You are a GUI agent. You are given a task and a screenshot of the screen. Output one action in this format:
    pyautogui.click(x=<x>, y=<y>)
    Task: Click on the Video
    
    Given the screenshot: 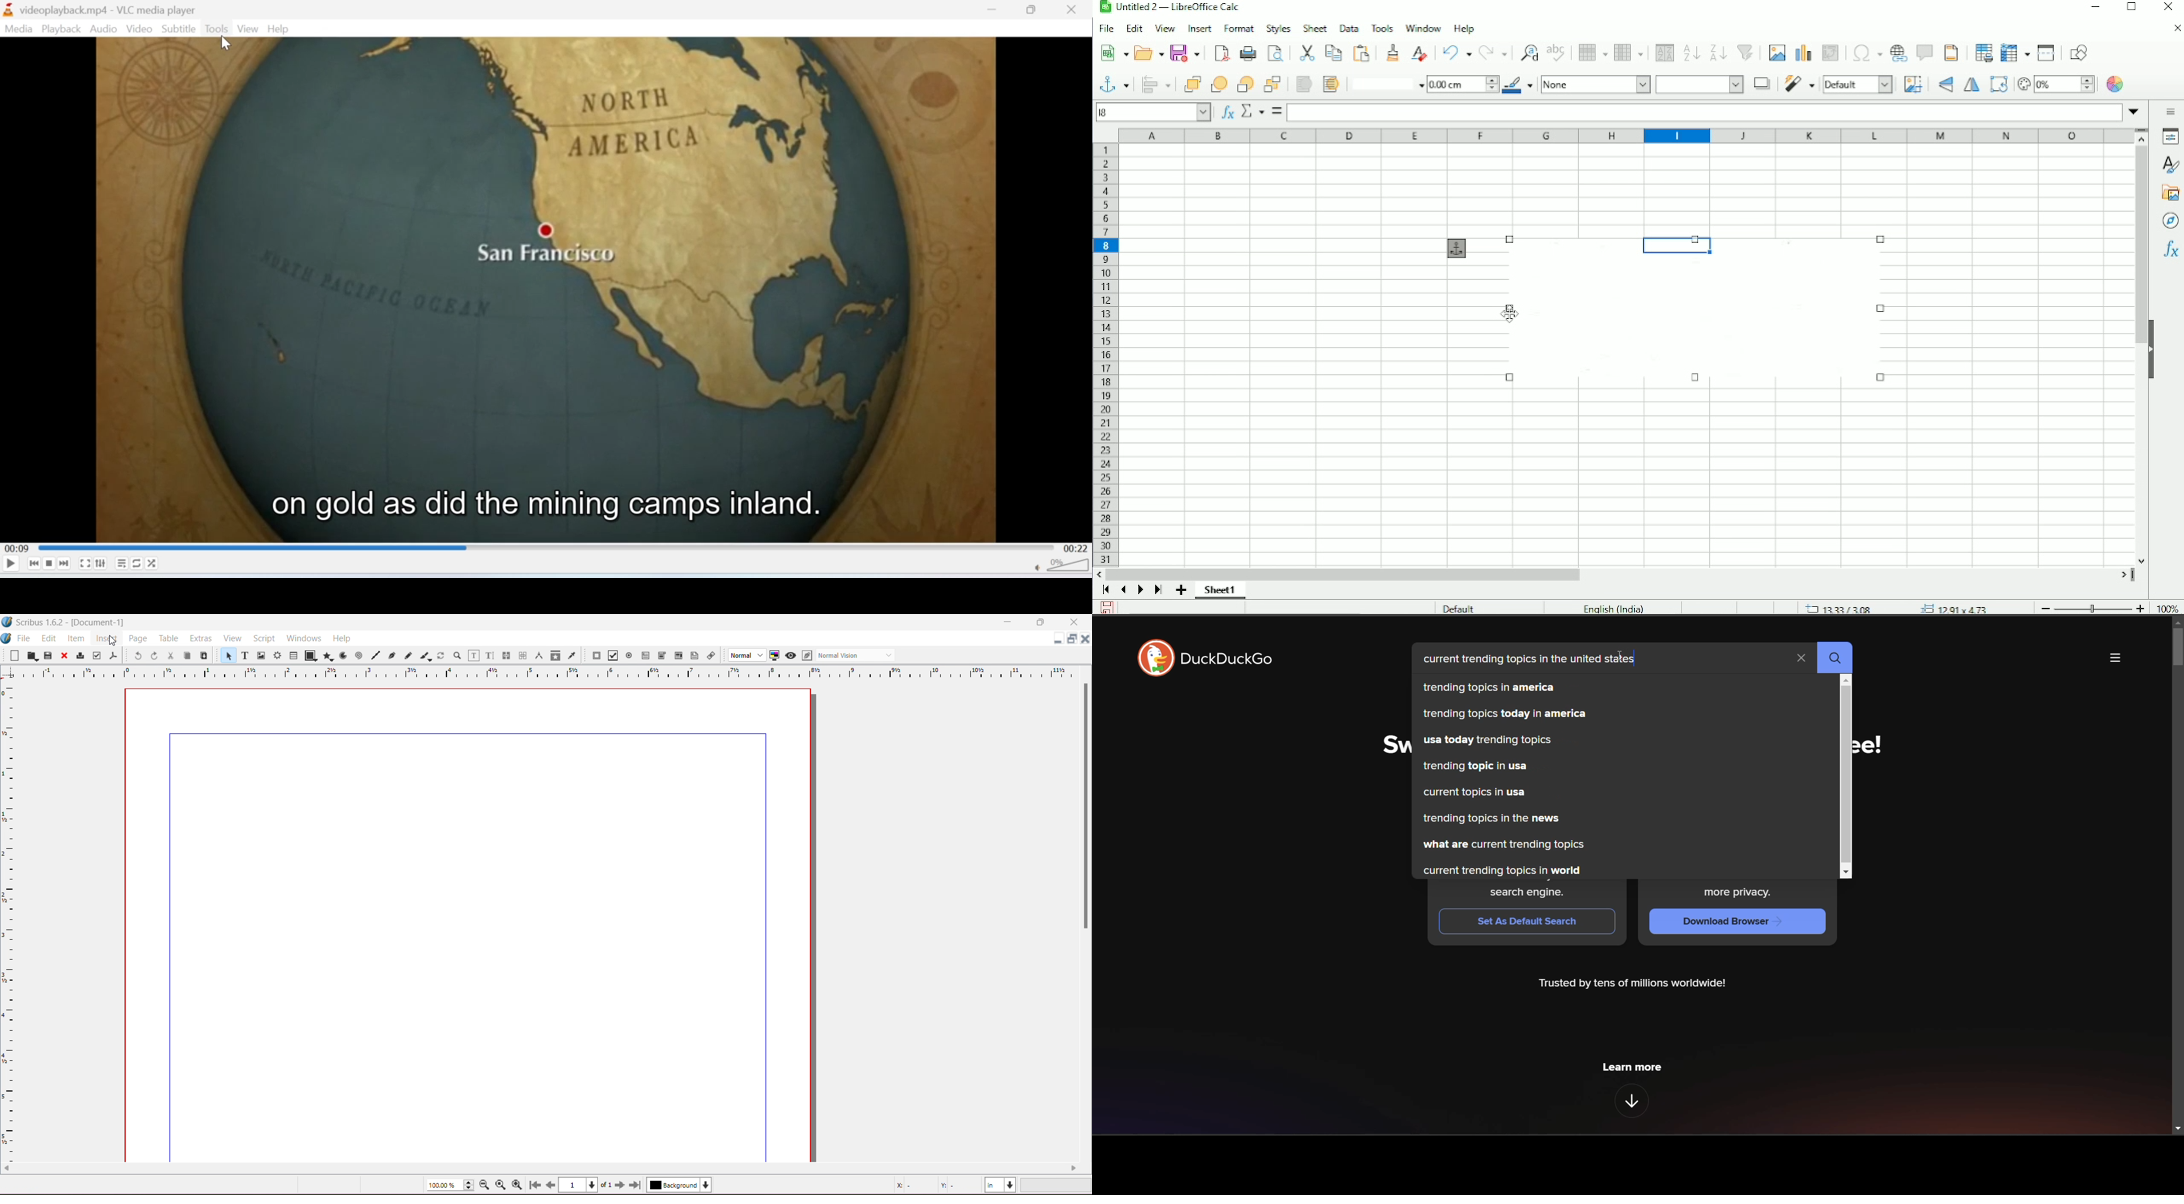 What is the action you would take?
    pyautogui.click(x=137, y=29)
    